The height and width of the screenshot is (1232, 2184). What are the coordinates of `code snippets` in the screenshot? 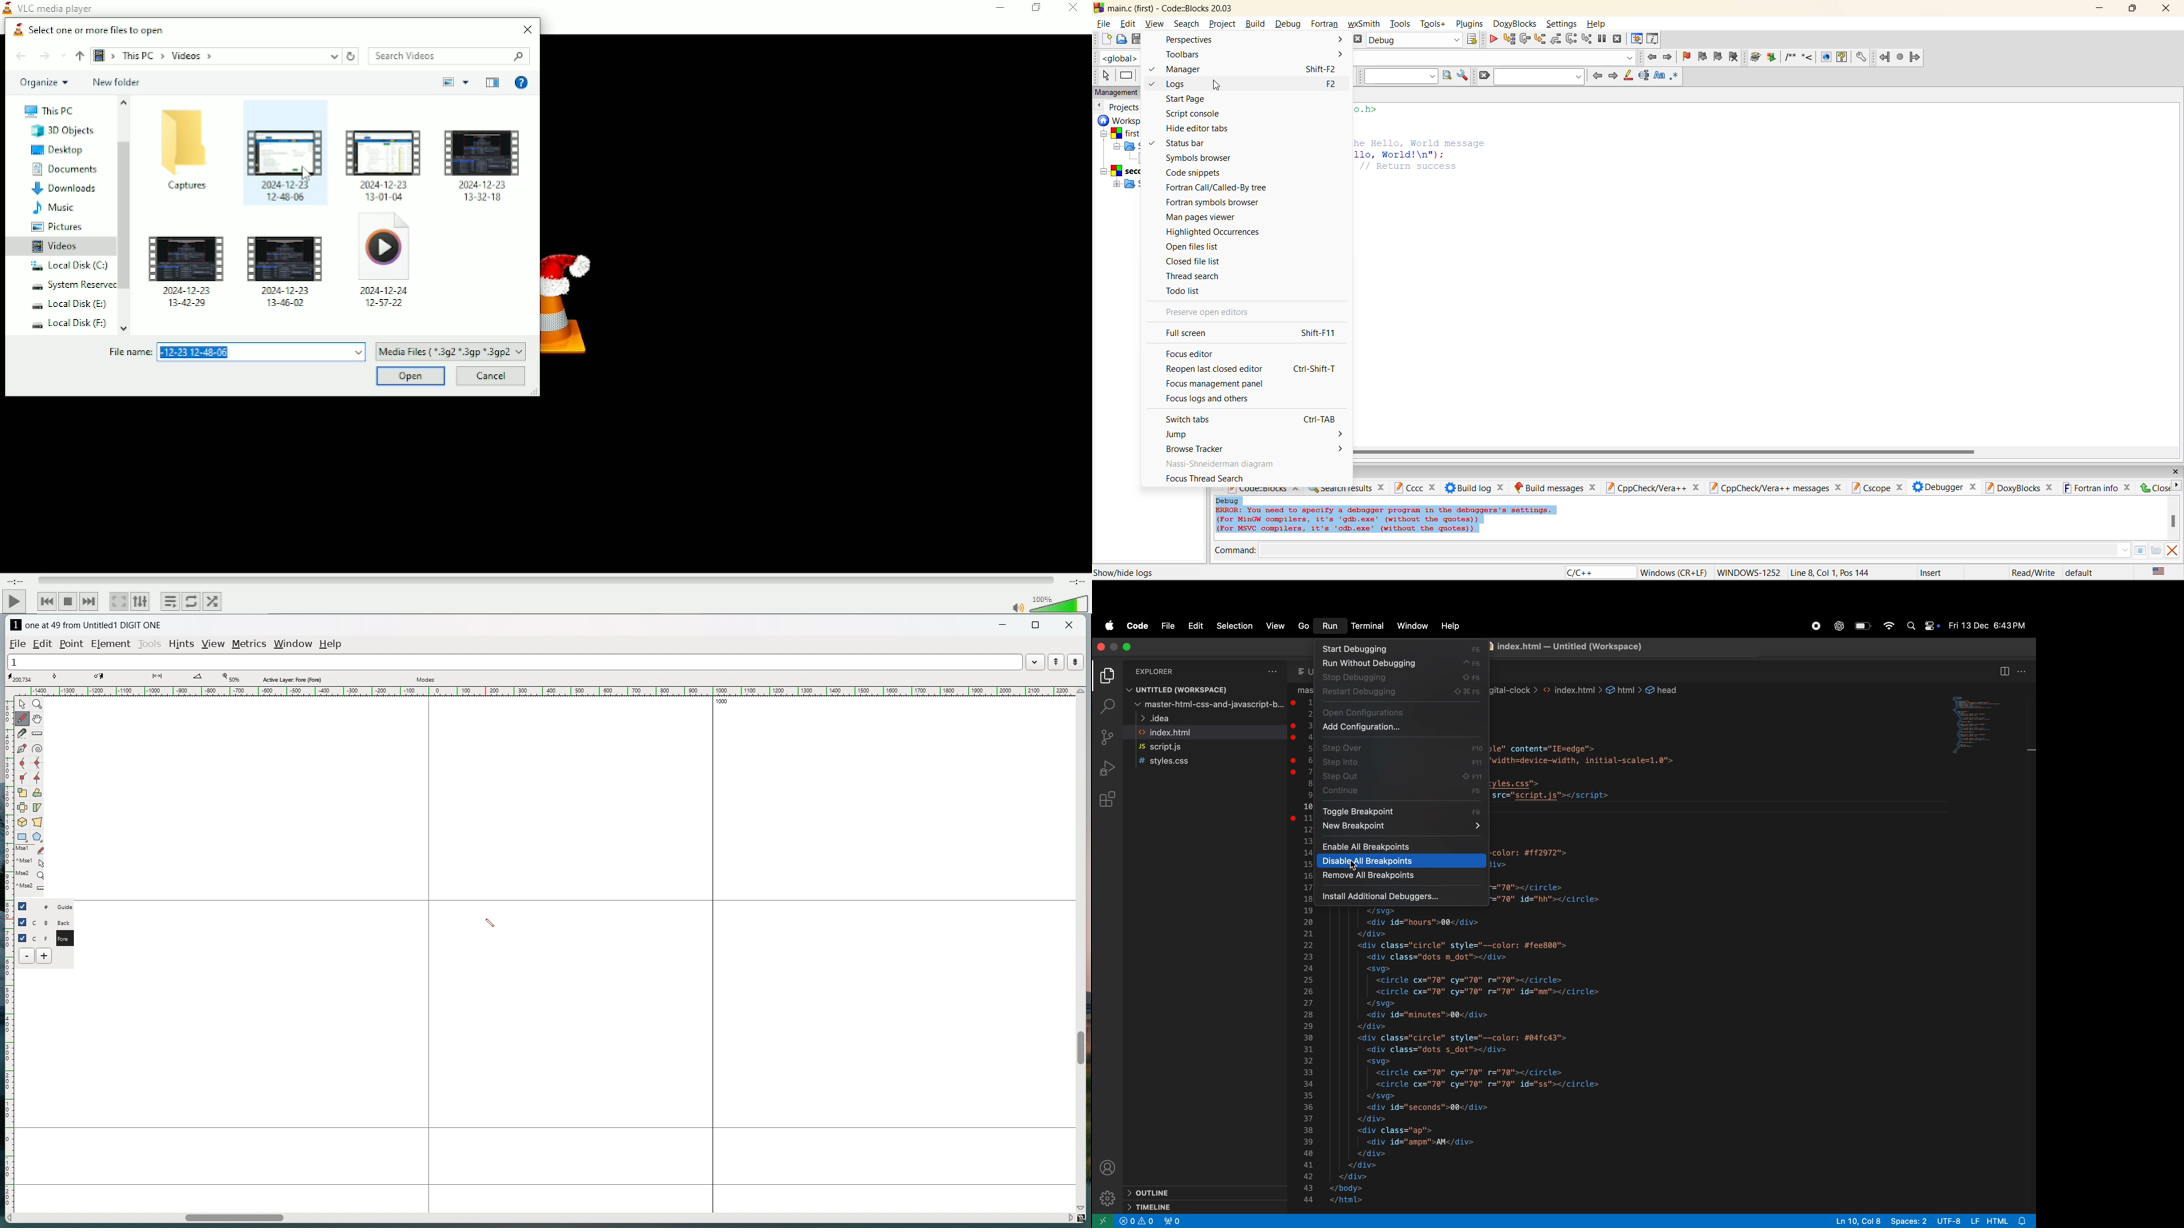 It's located at (1195, 173).